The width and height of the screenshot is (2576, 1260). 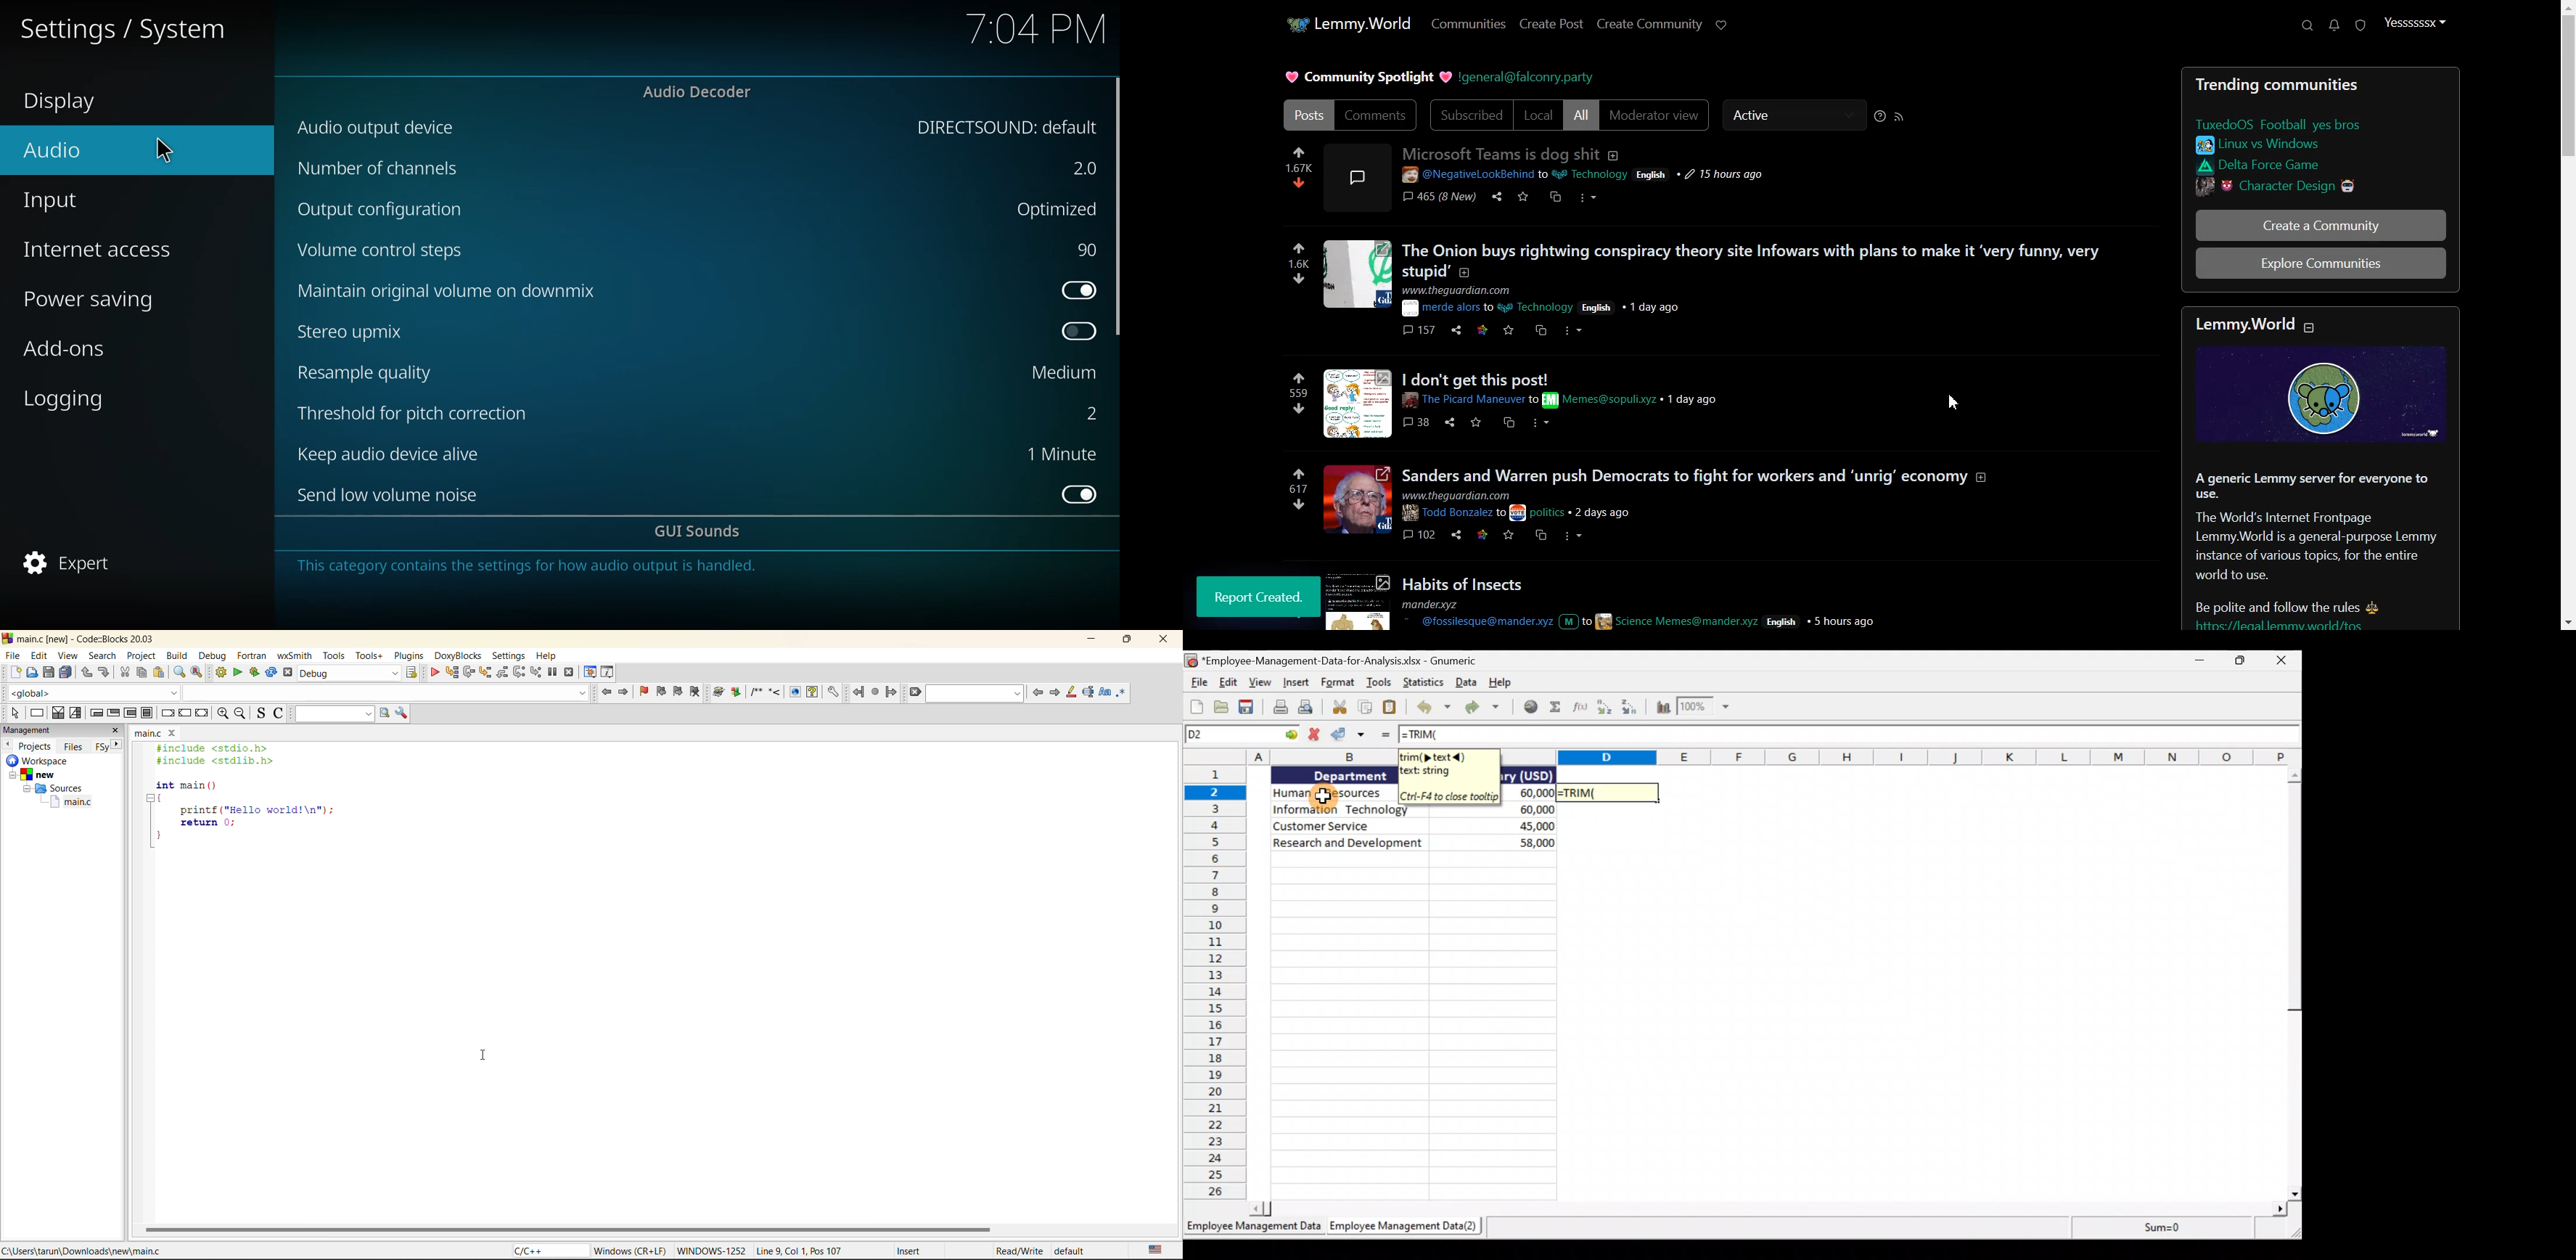 What do you see at coordinates (387, 211) in the screenshot?
I see `output configuration` at bounding box center [387, 211].